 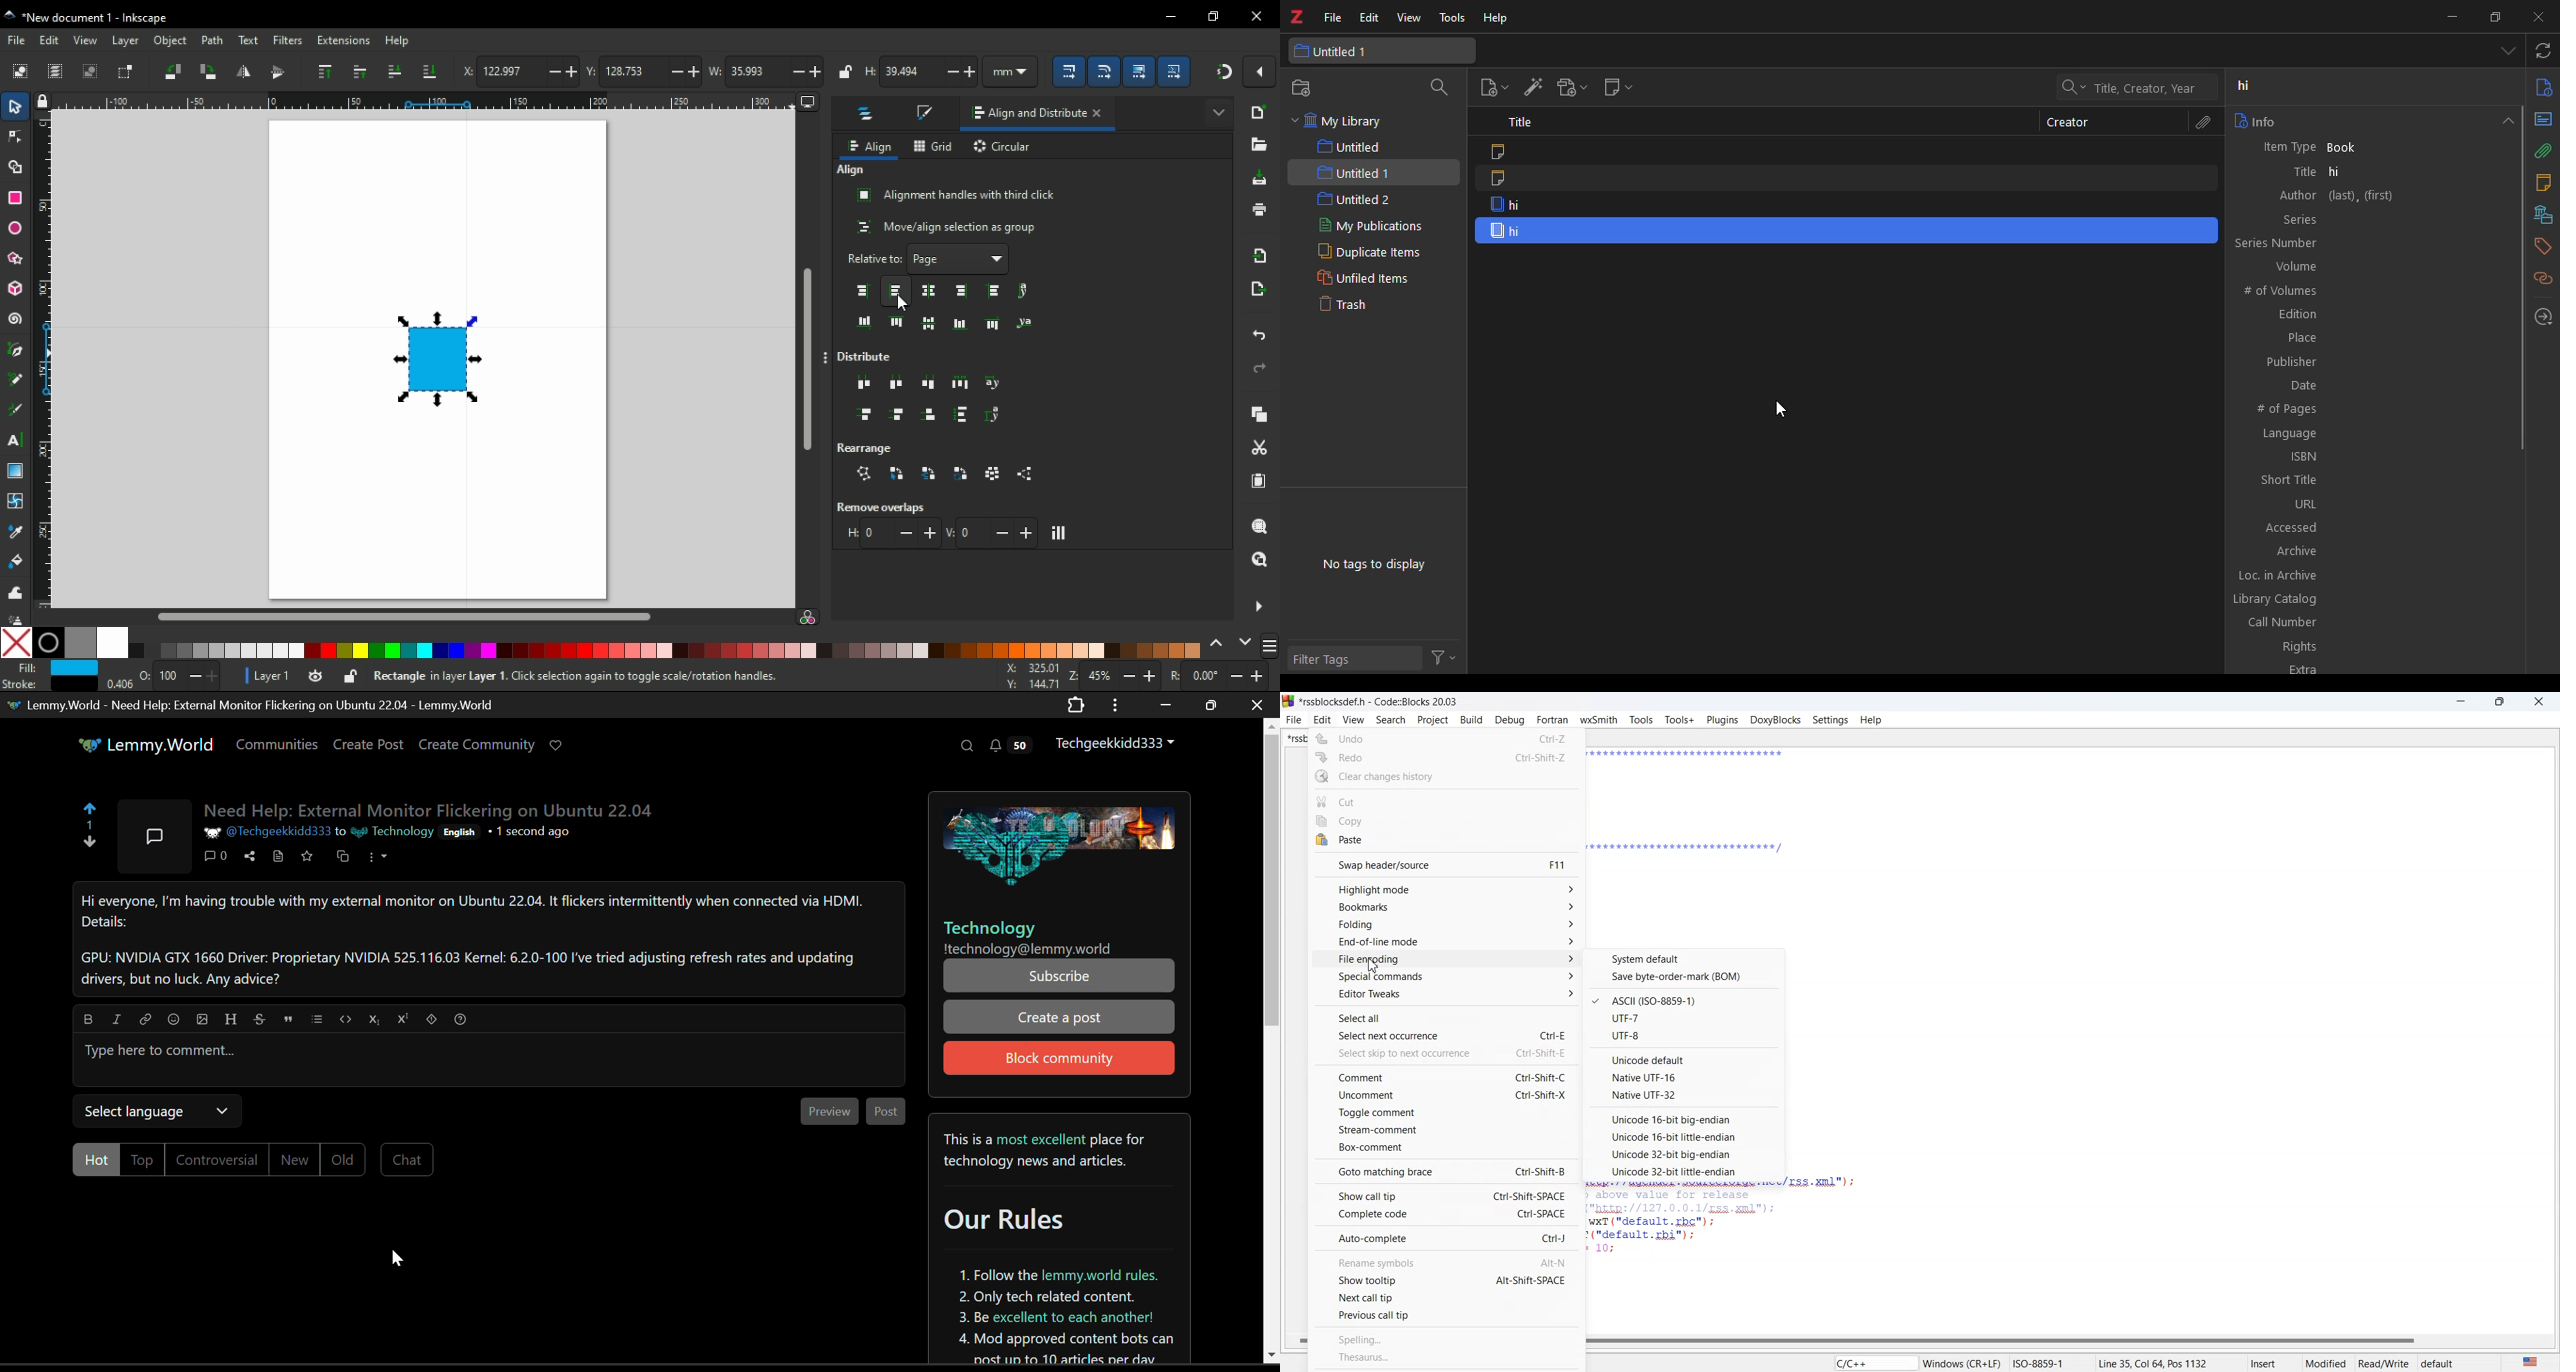 What do you see at coordinates (1019, 115) in the screenshot?
I see `align and distribute` at bounding box center [1019, 115].